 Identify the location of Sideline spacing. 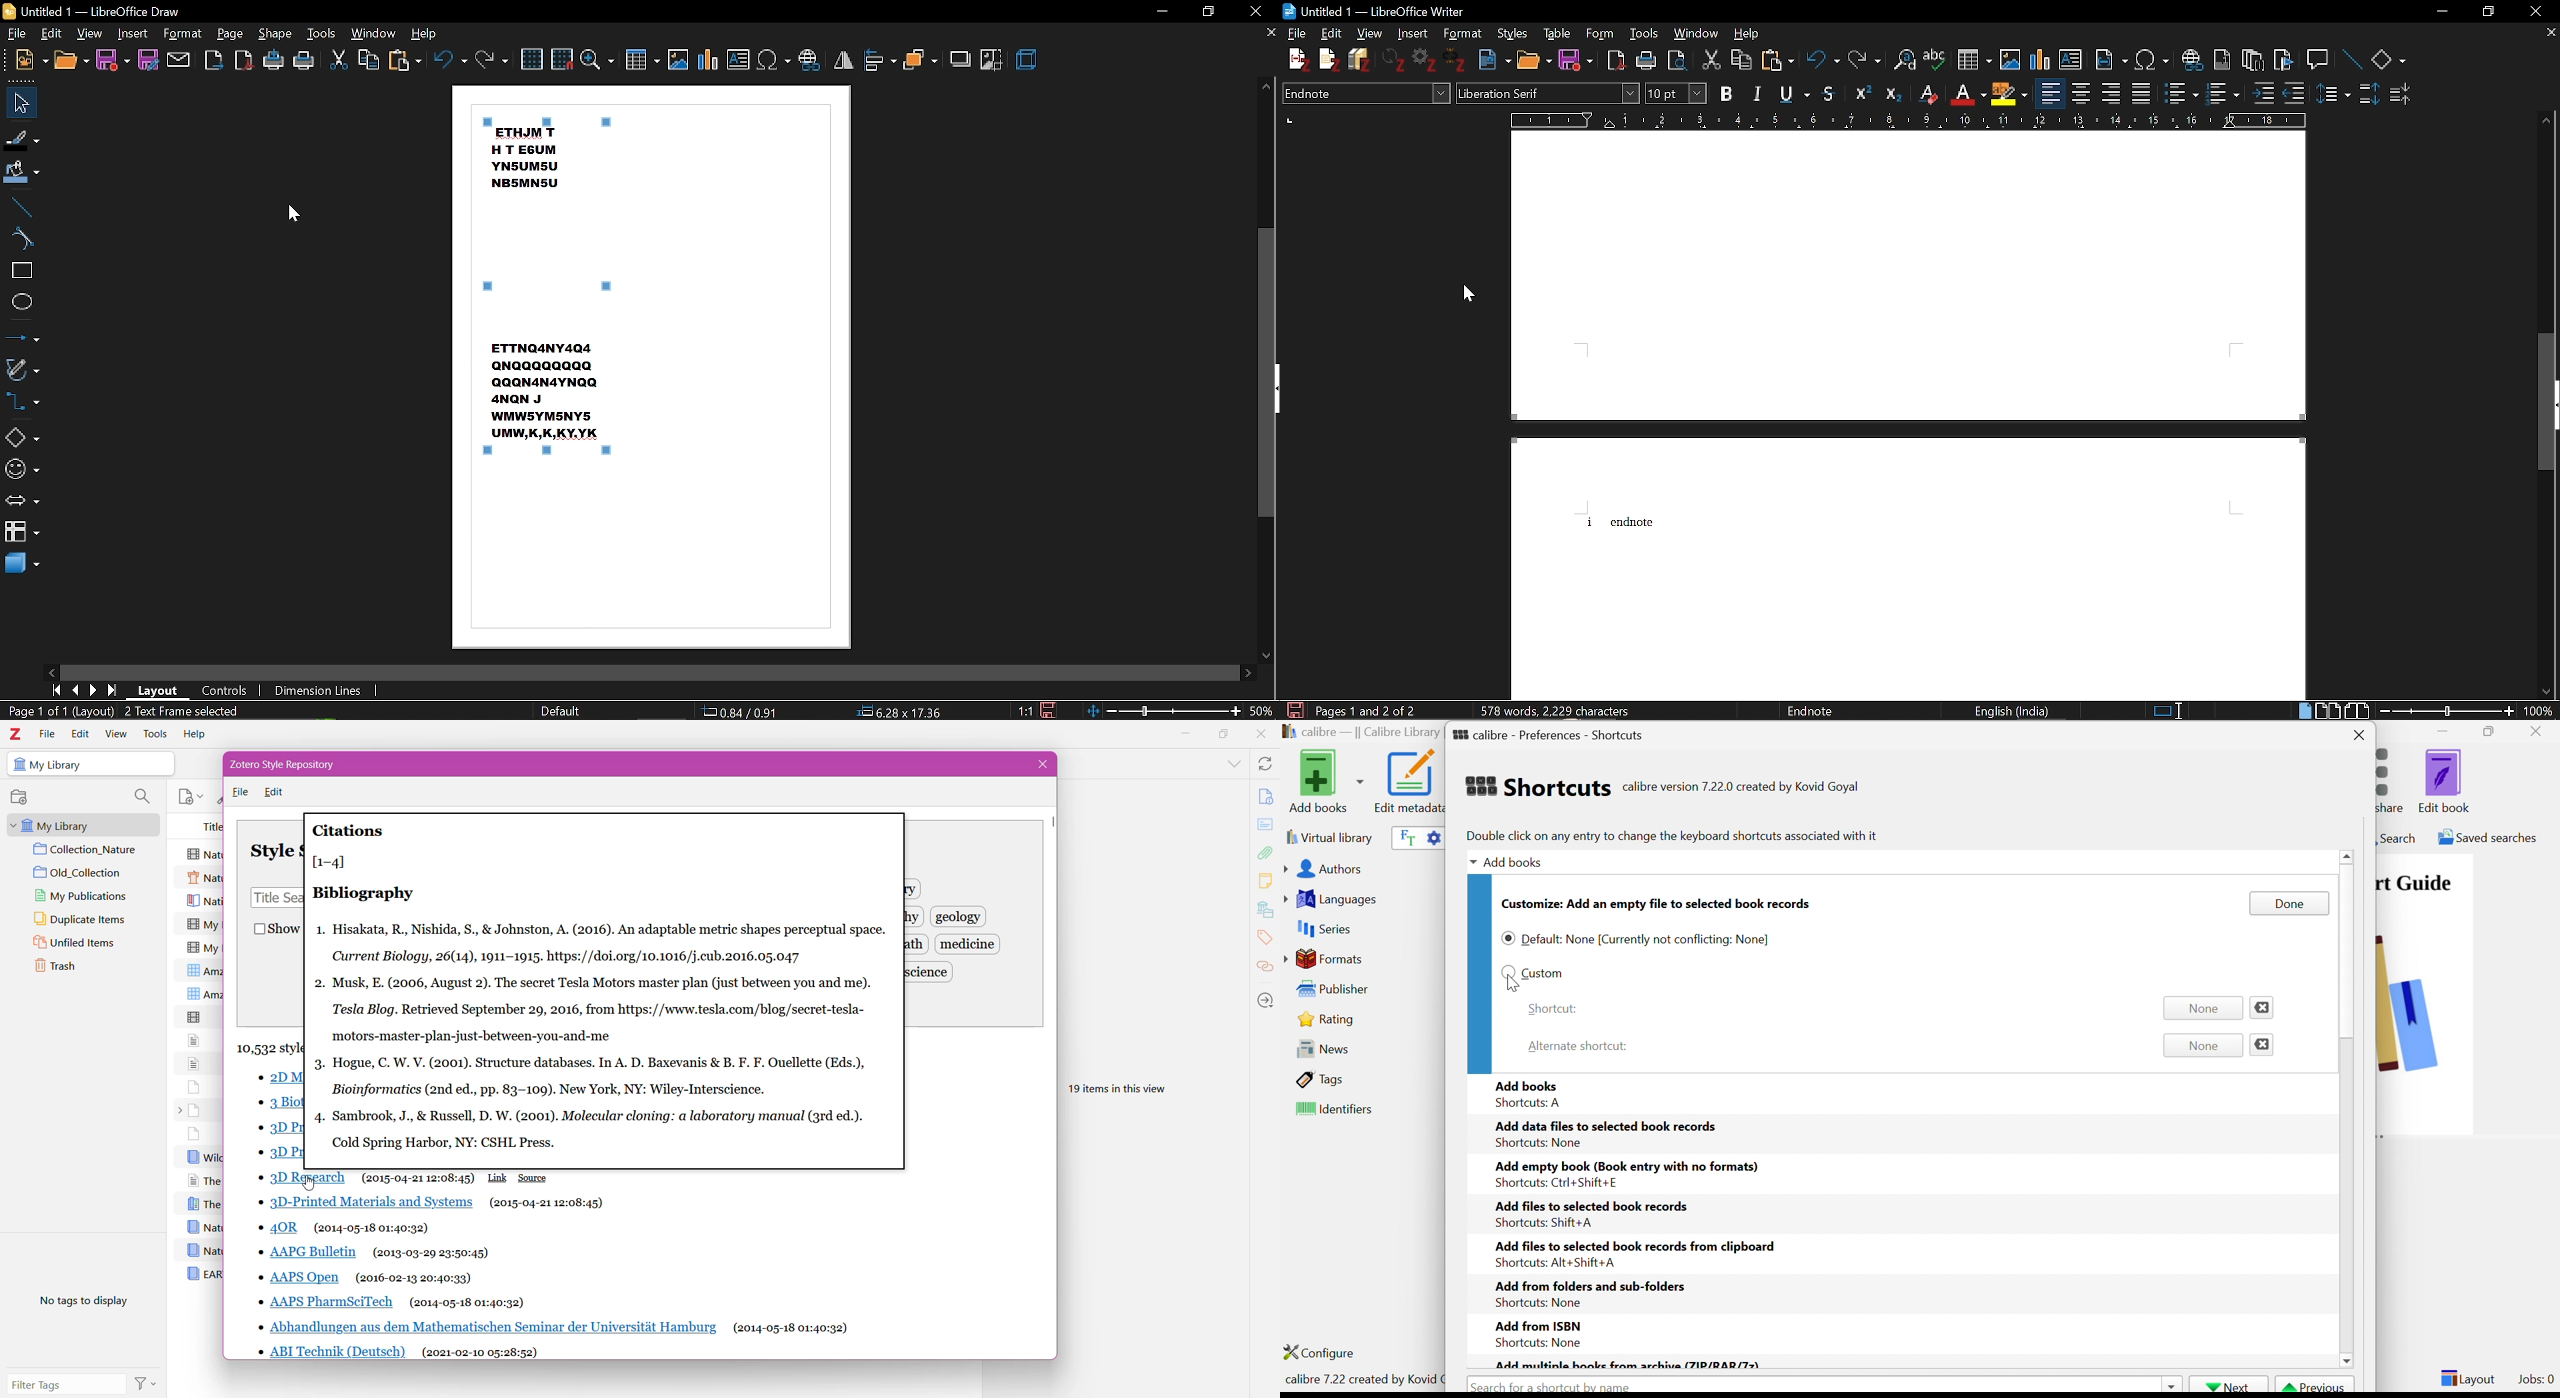
(2334, 95).